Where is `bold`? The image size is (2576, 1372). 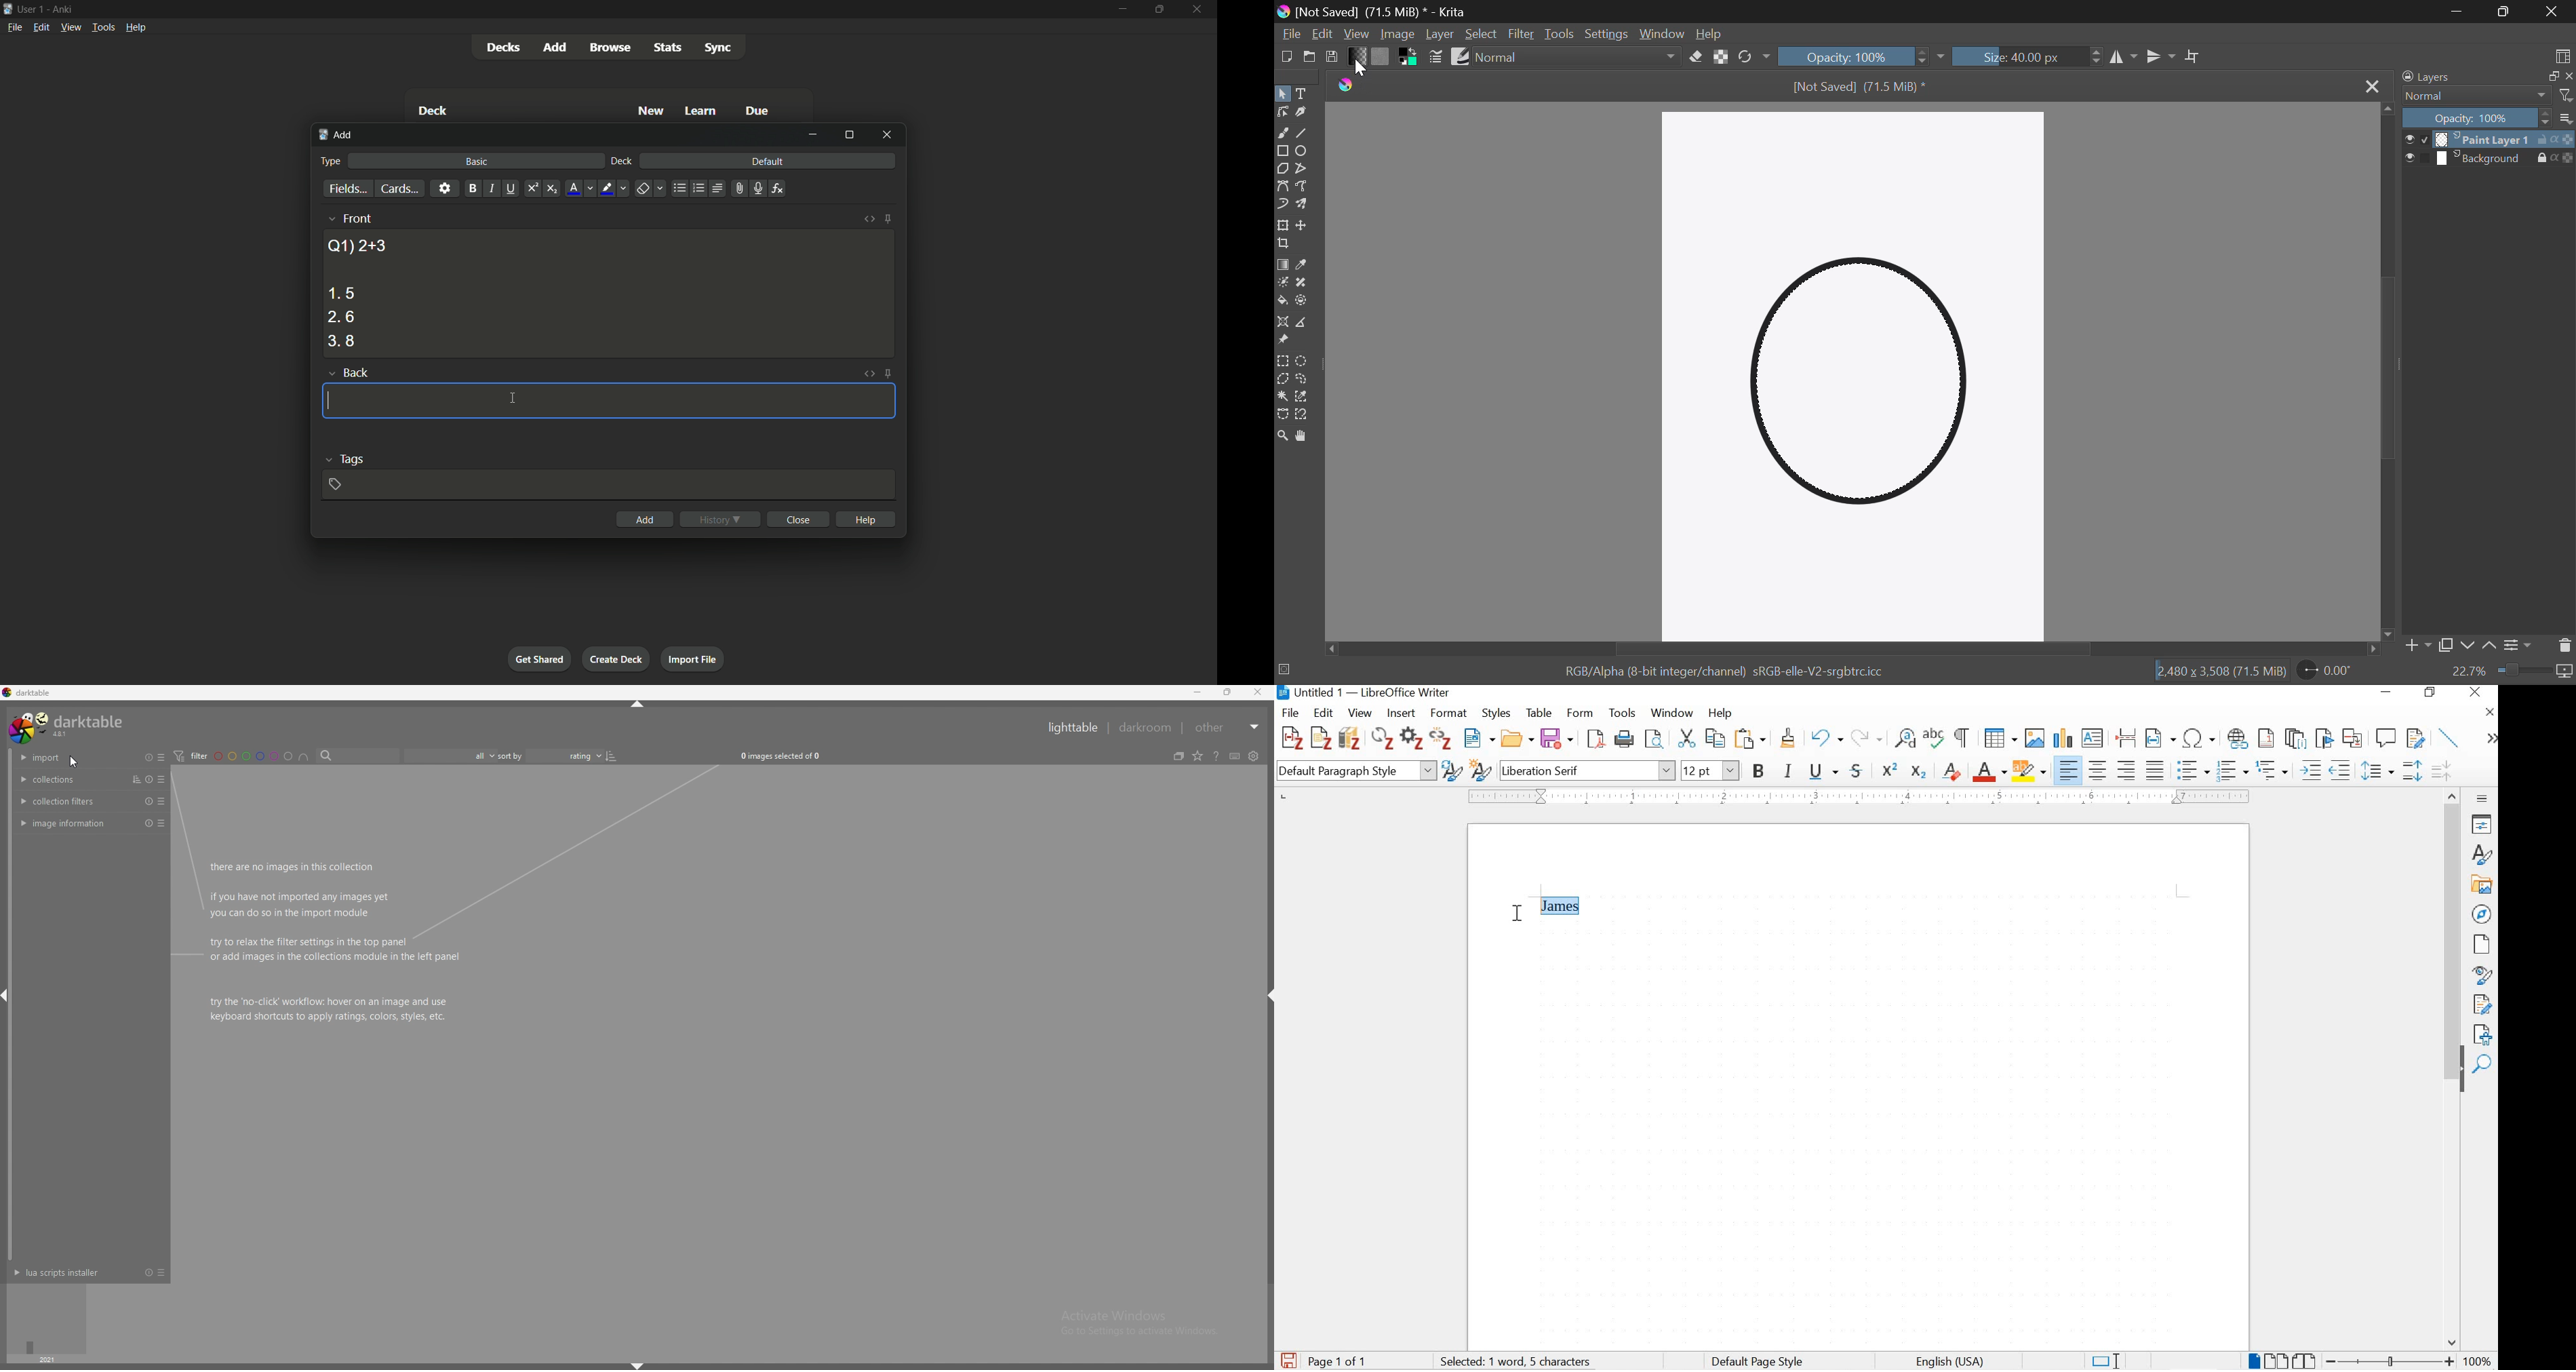
bold is located at coordinates (1760, 772).